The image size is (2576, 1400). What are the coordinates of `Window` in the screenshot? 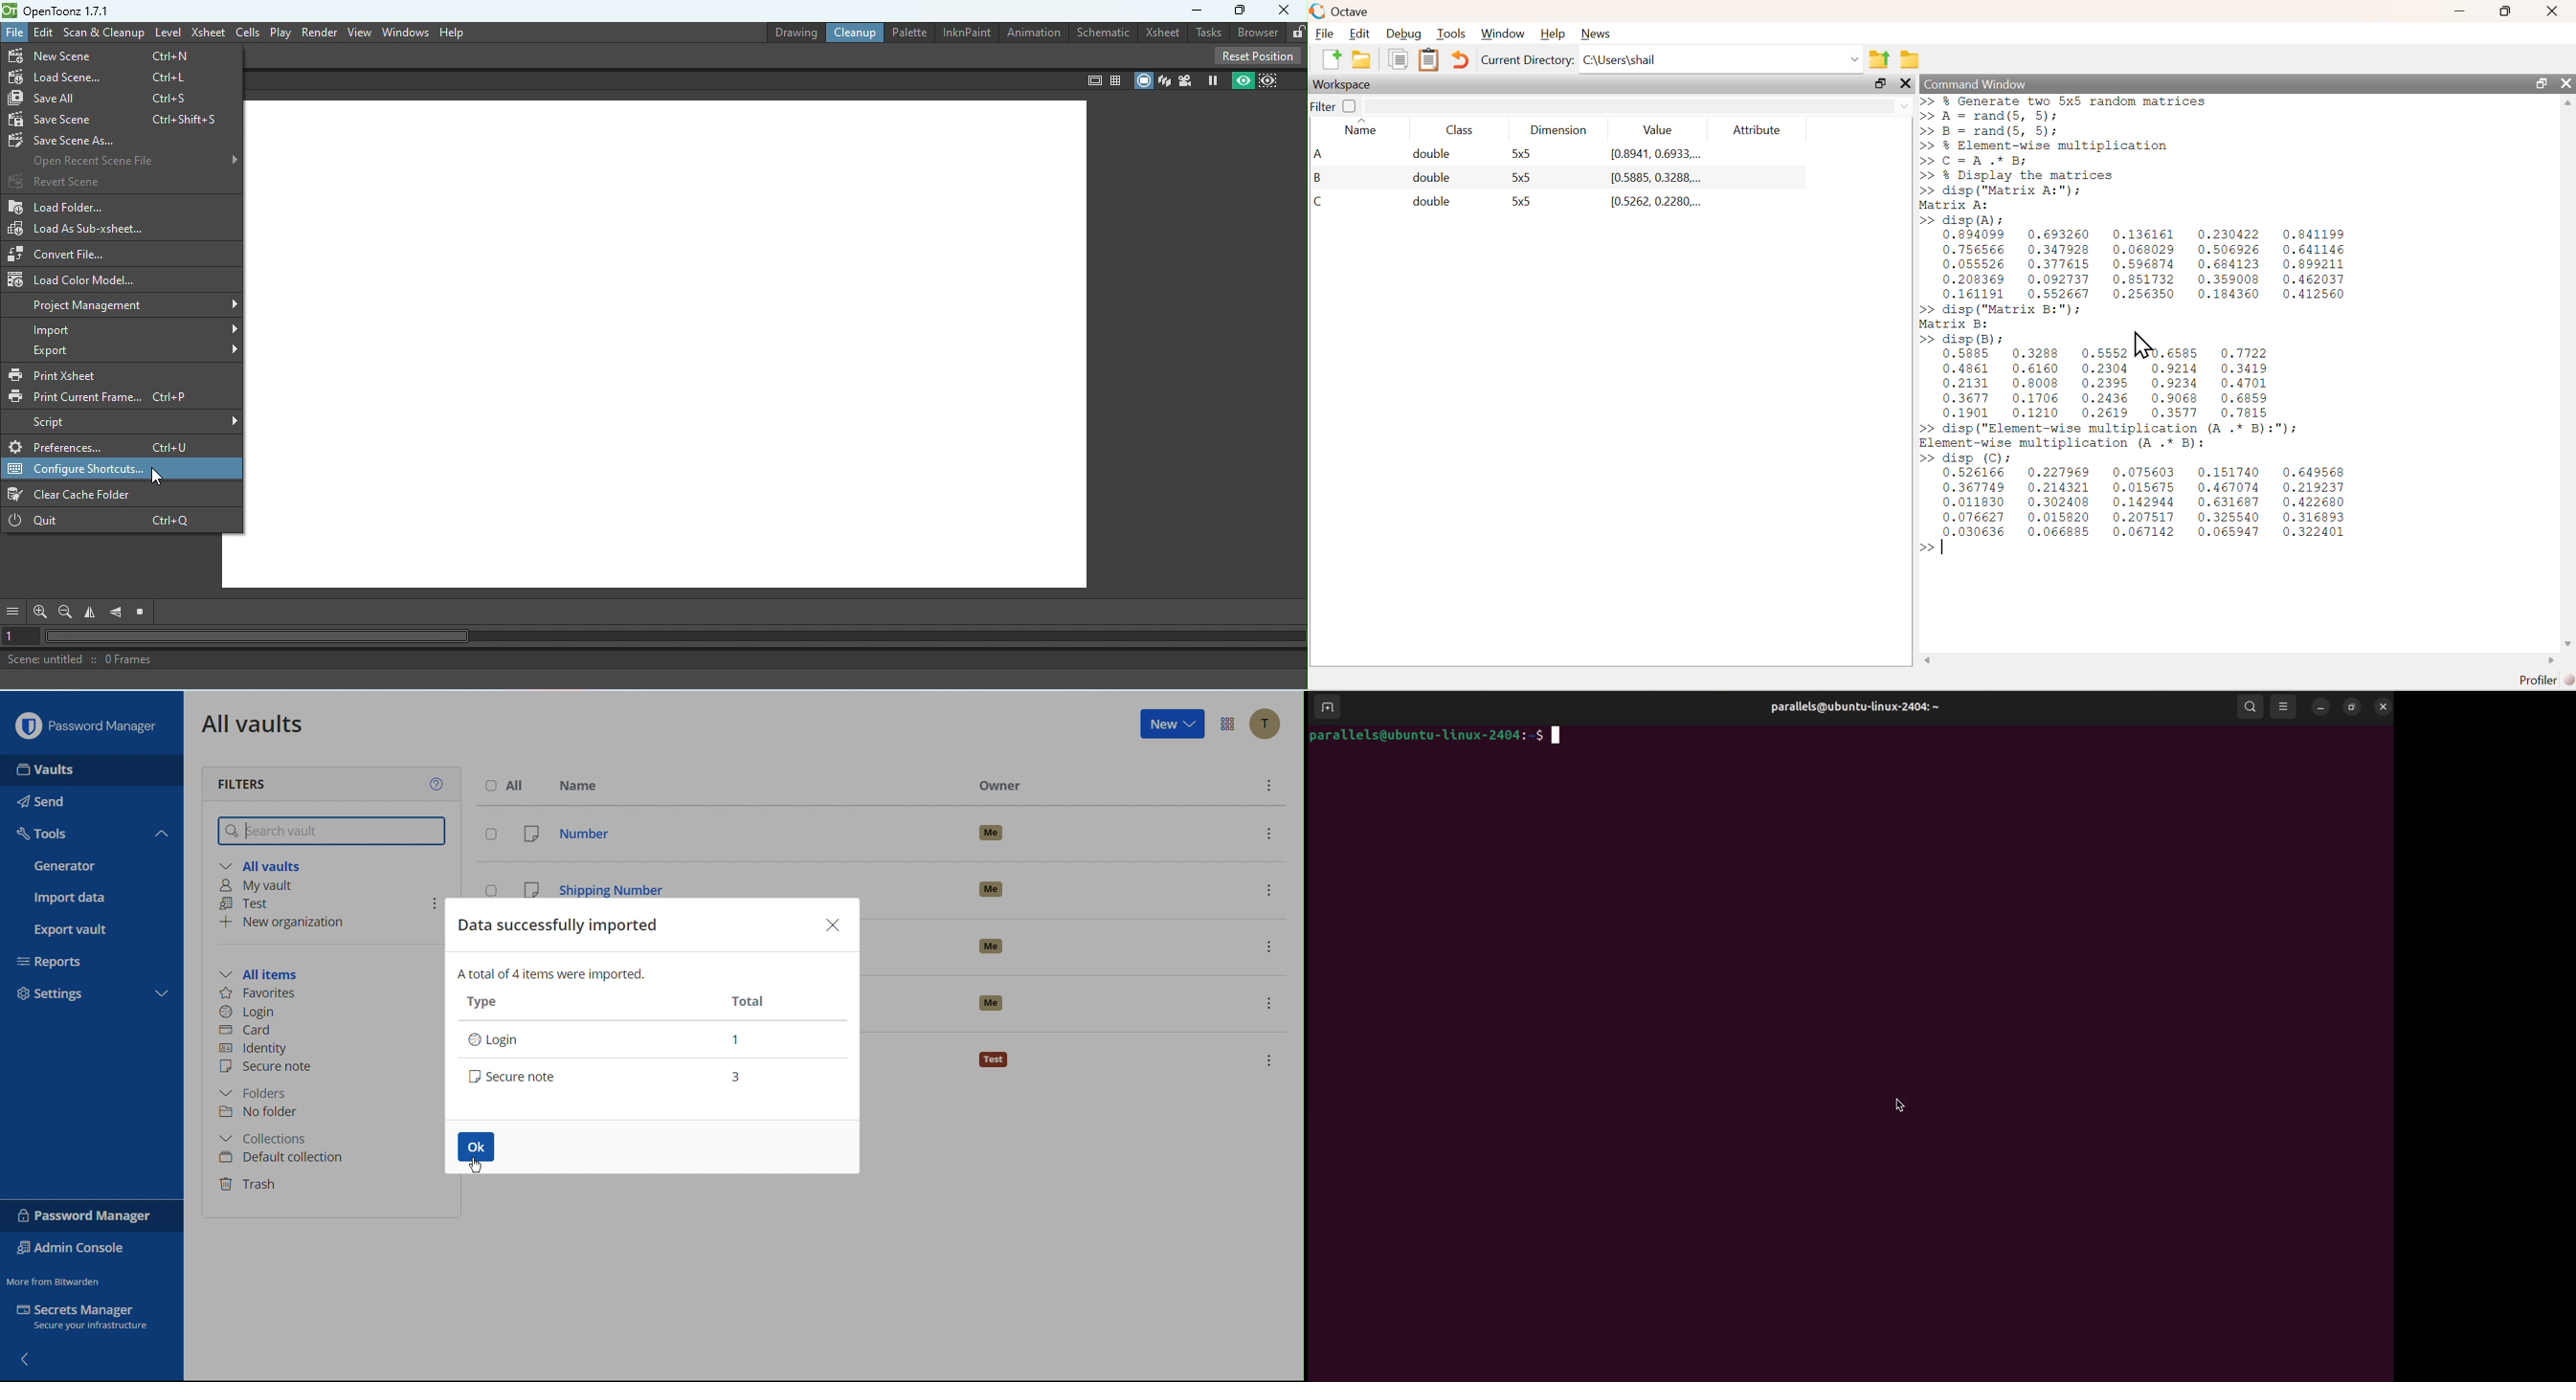 It's located at (1505, 32).